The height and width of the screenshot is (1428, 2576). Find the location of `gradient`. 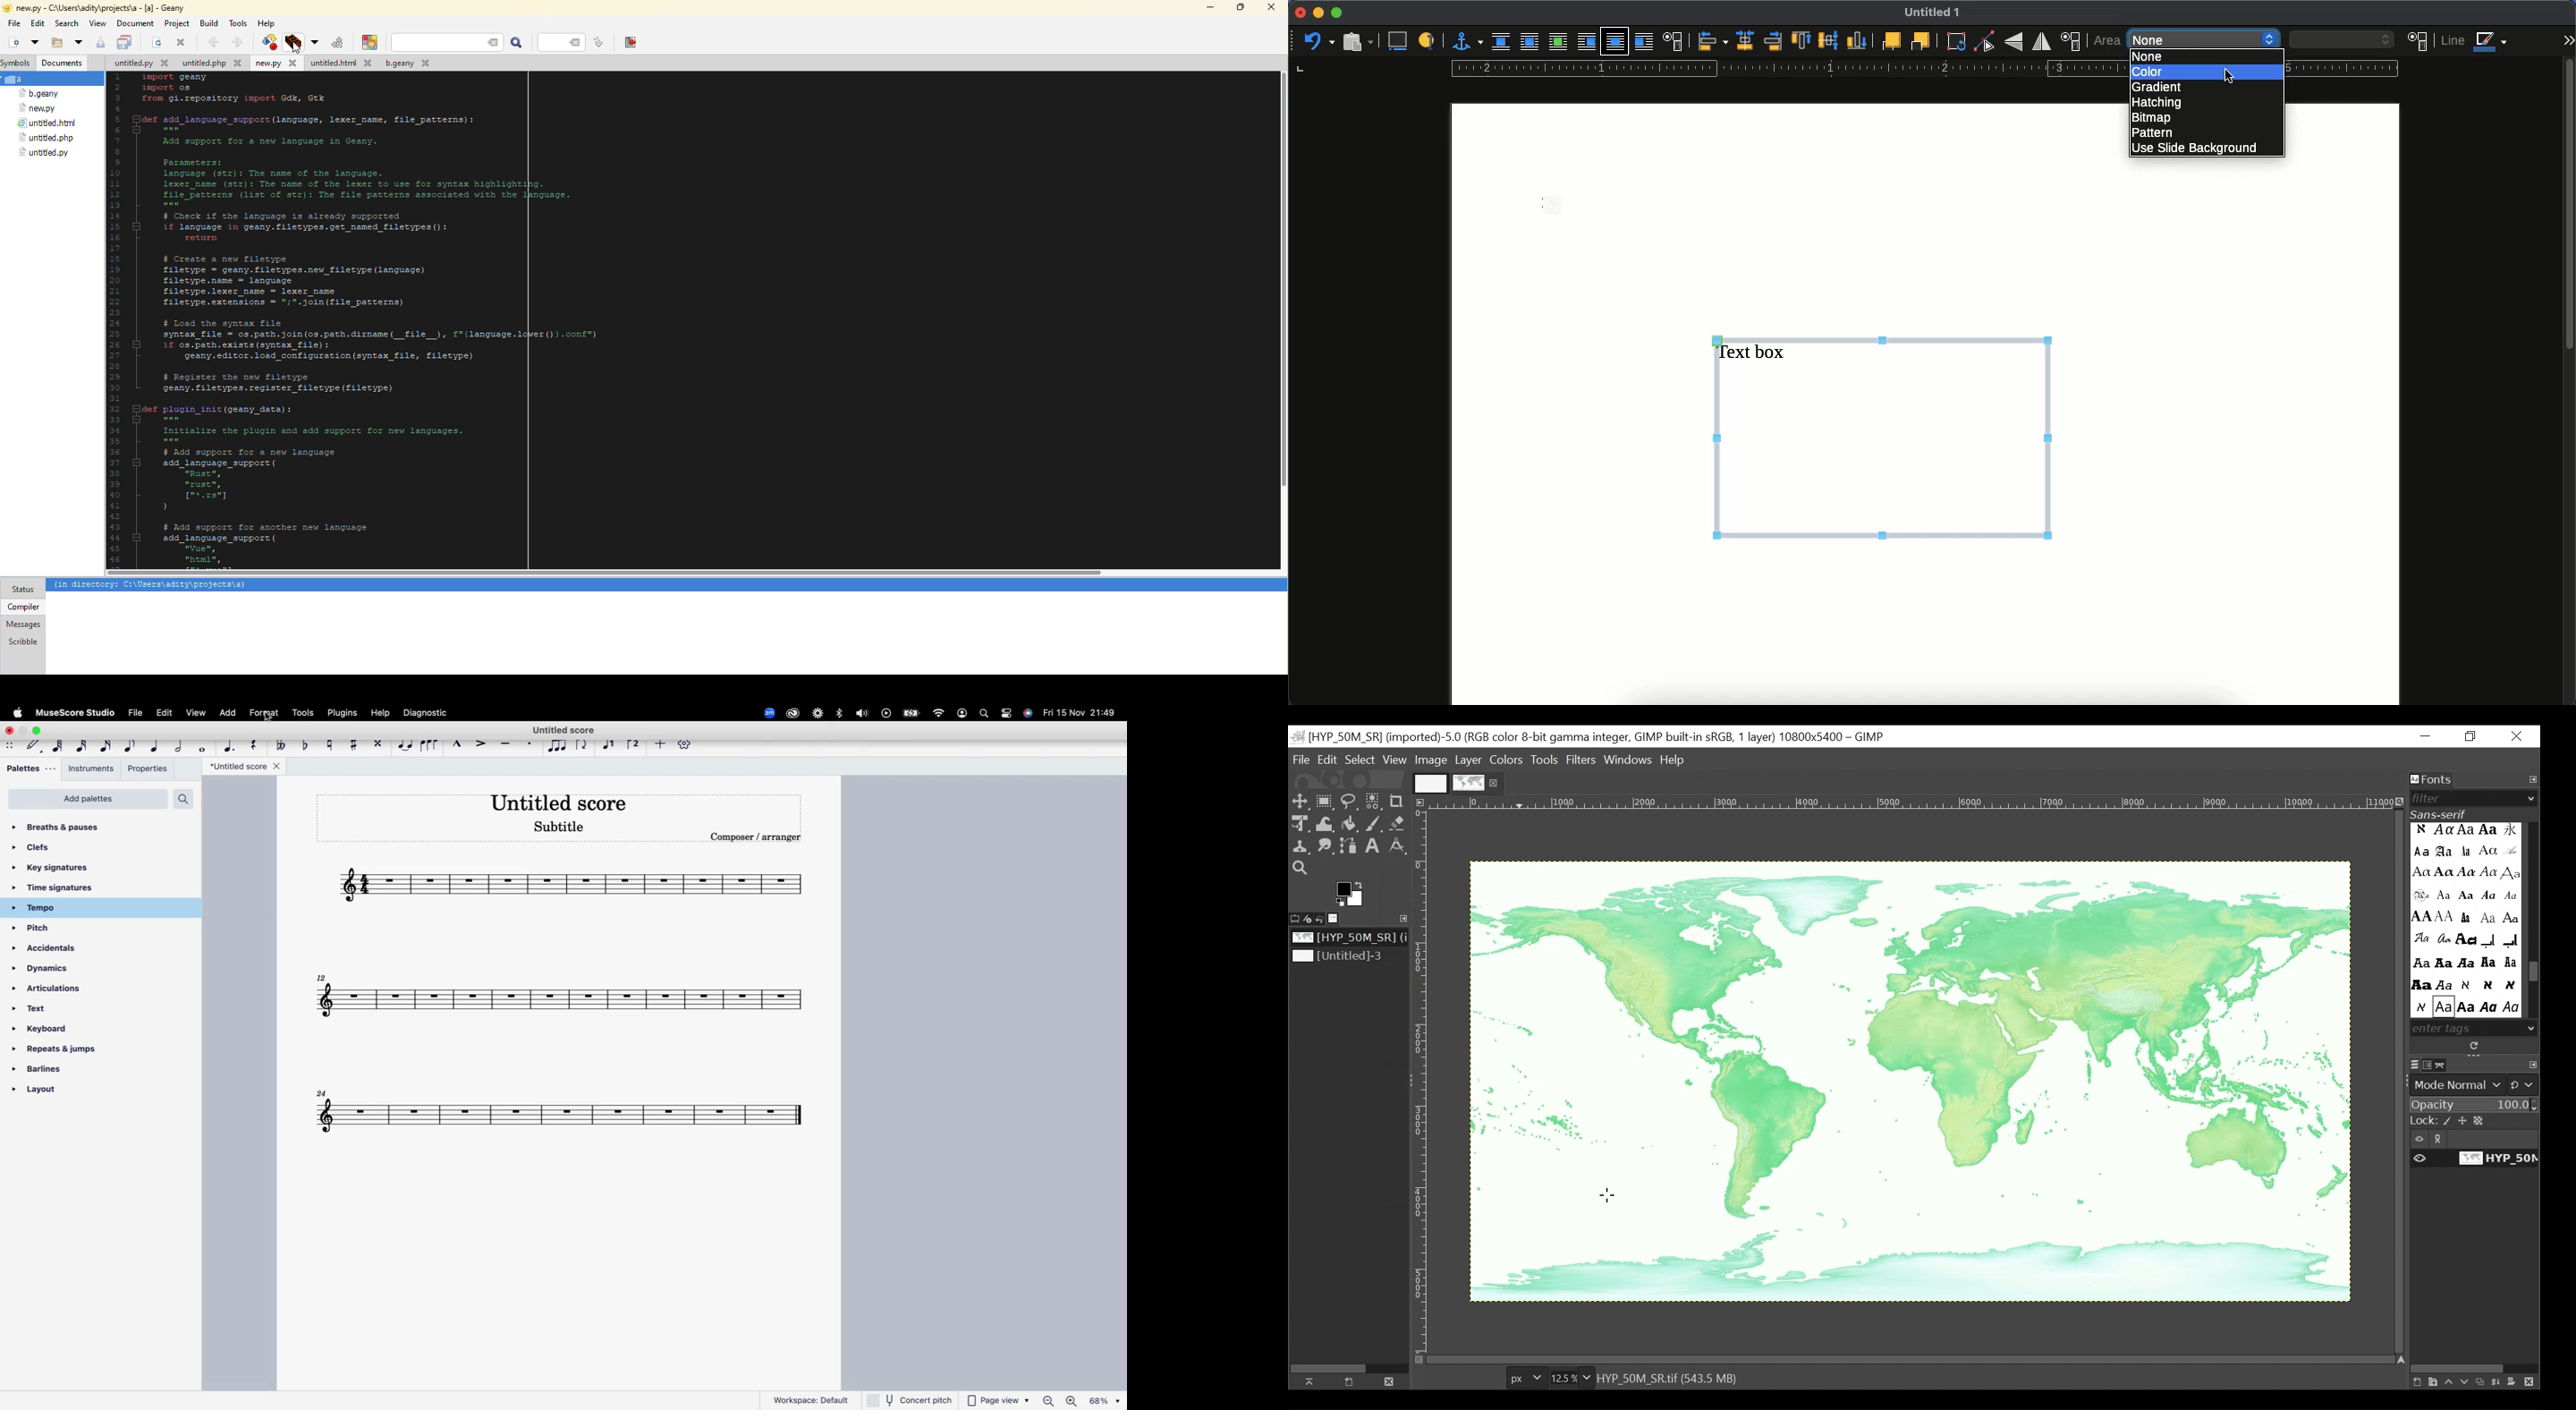

gradient is located at coordinates (2158, 87).